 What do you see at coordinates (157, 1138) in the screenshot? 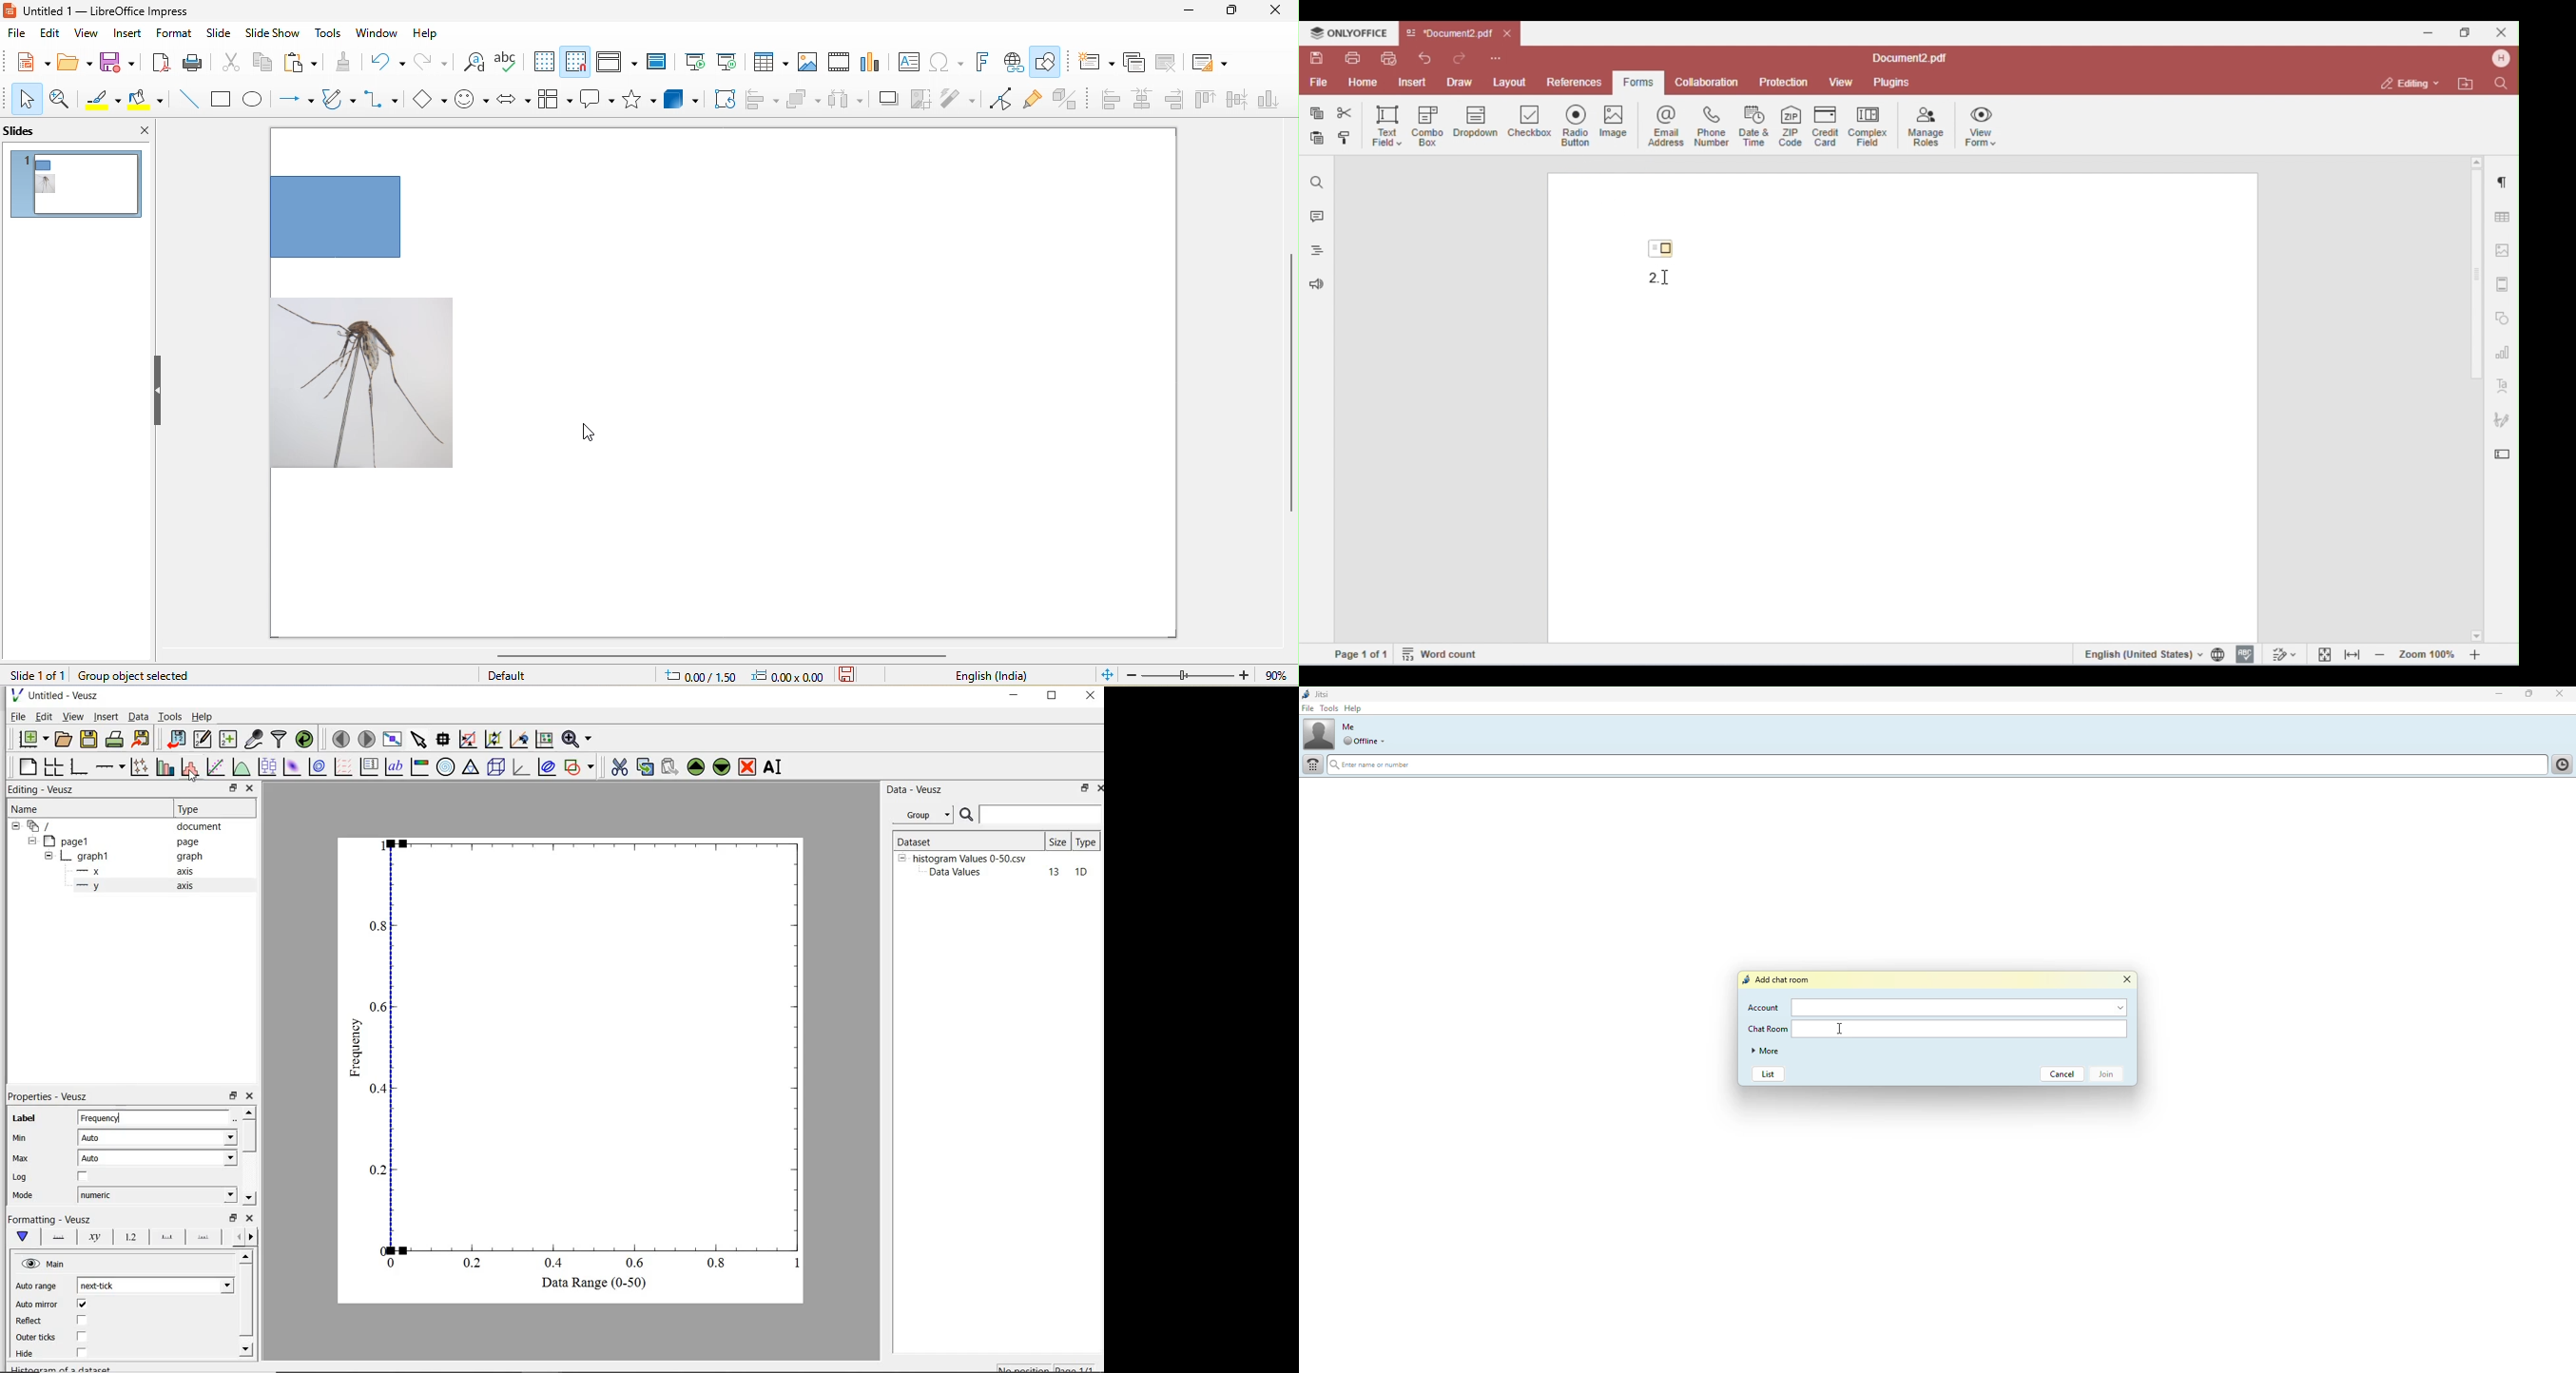
I see `Auto` at bounding box center [157, 1138].